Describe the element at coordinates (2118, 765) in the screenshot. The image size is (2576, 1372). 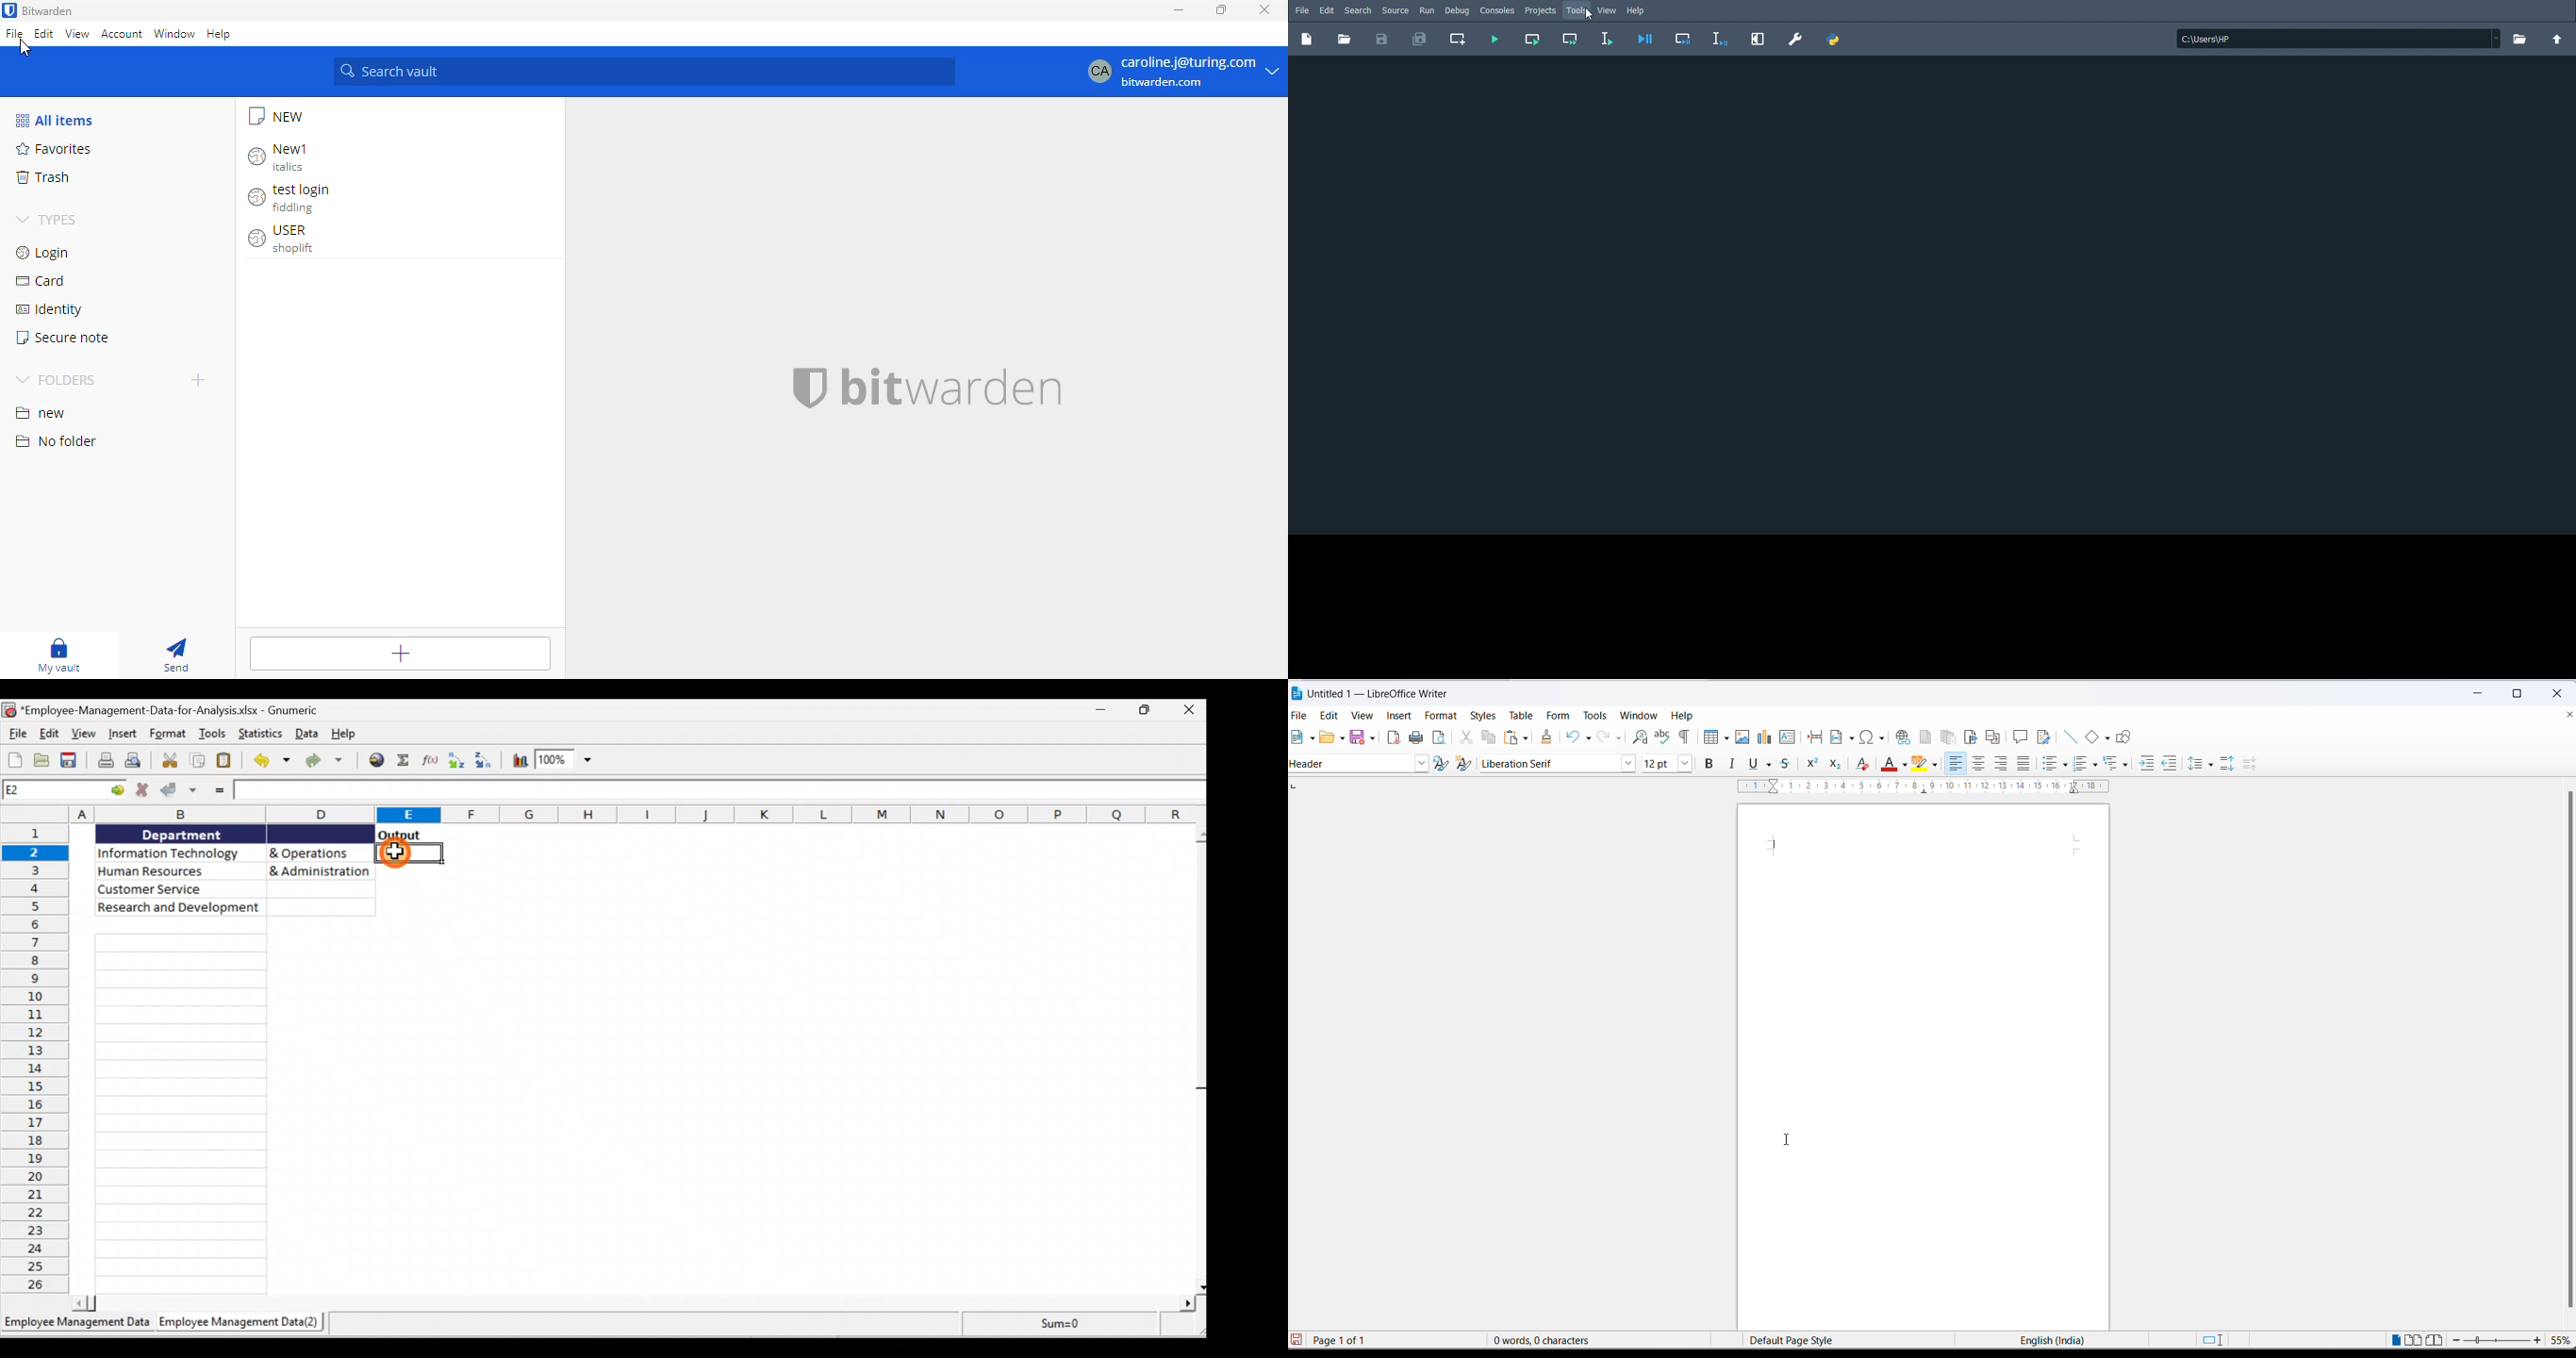
I see `select outline format` at that location.